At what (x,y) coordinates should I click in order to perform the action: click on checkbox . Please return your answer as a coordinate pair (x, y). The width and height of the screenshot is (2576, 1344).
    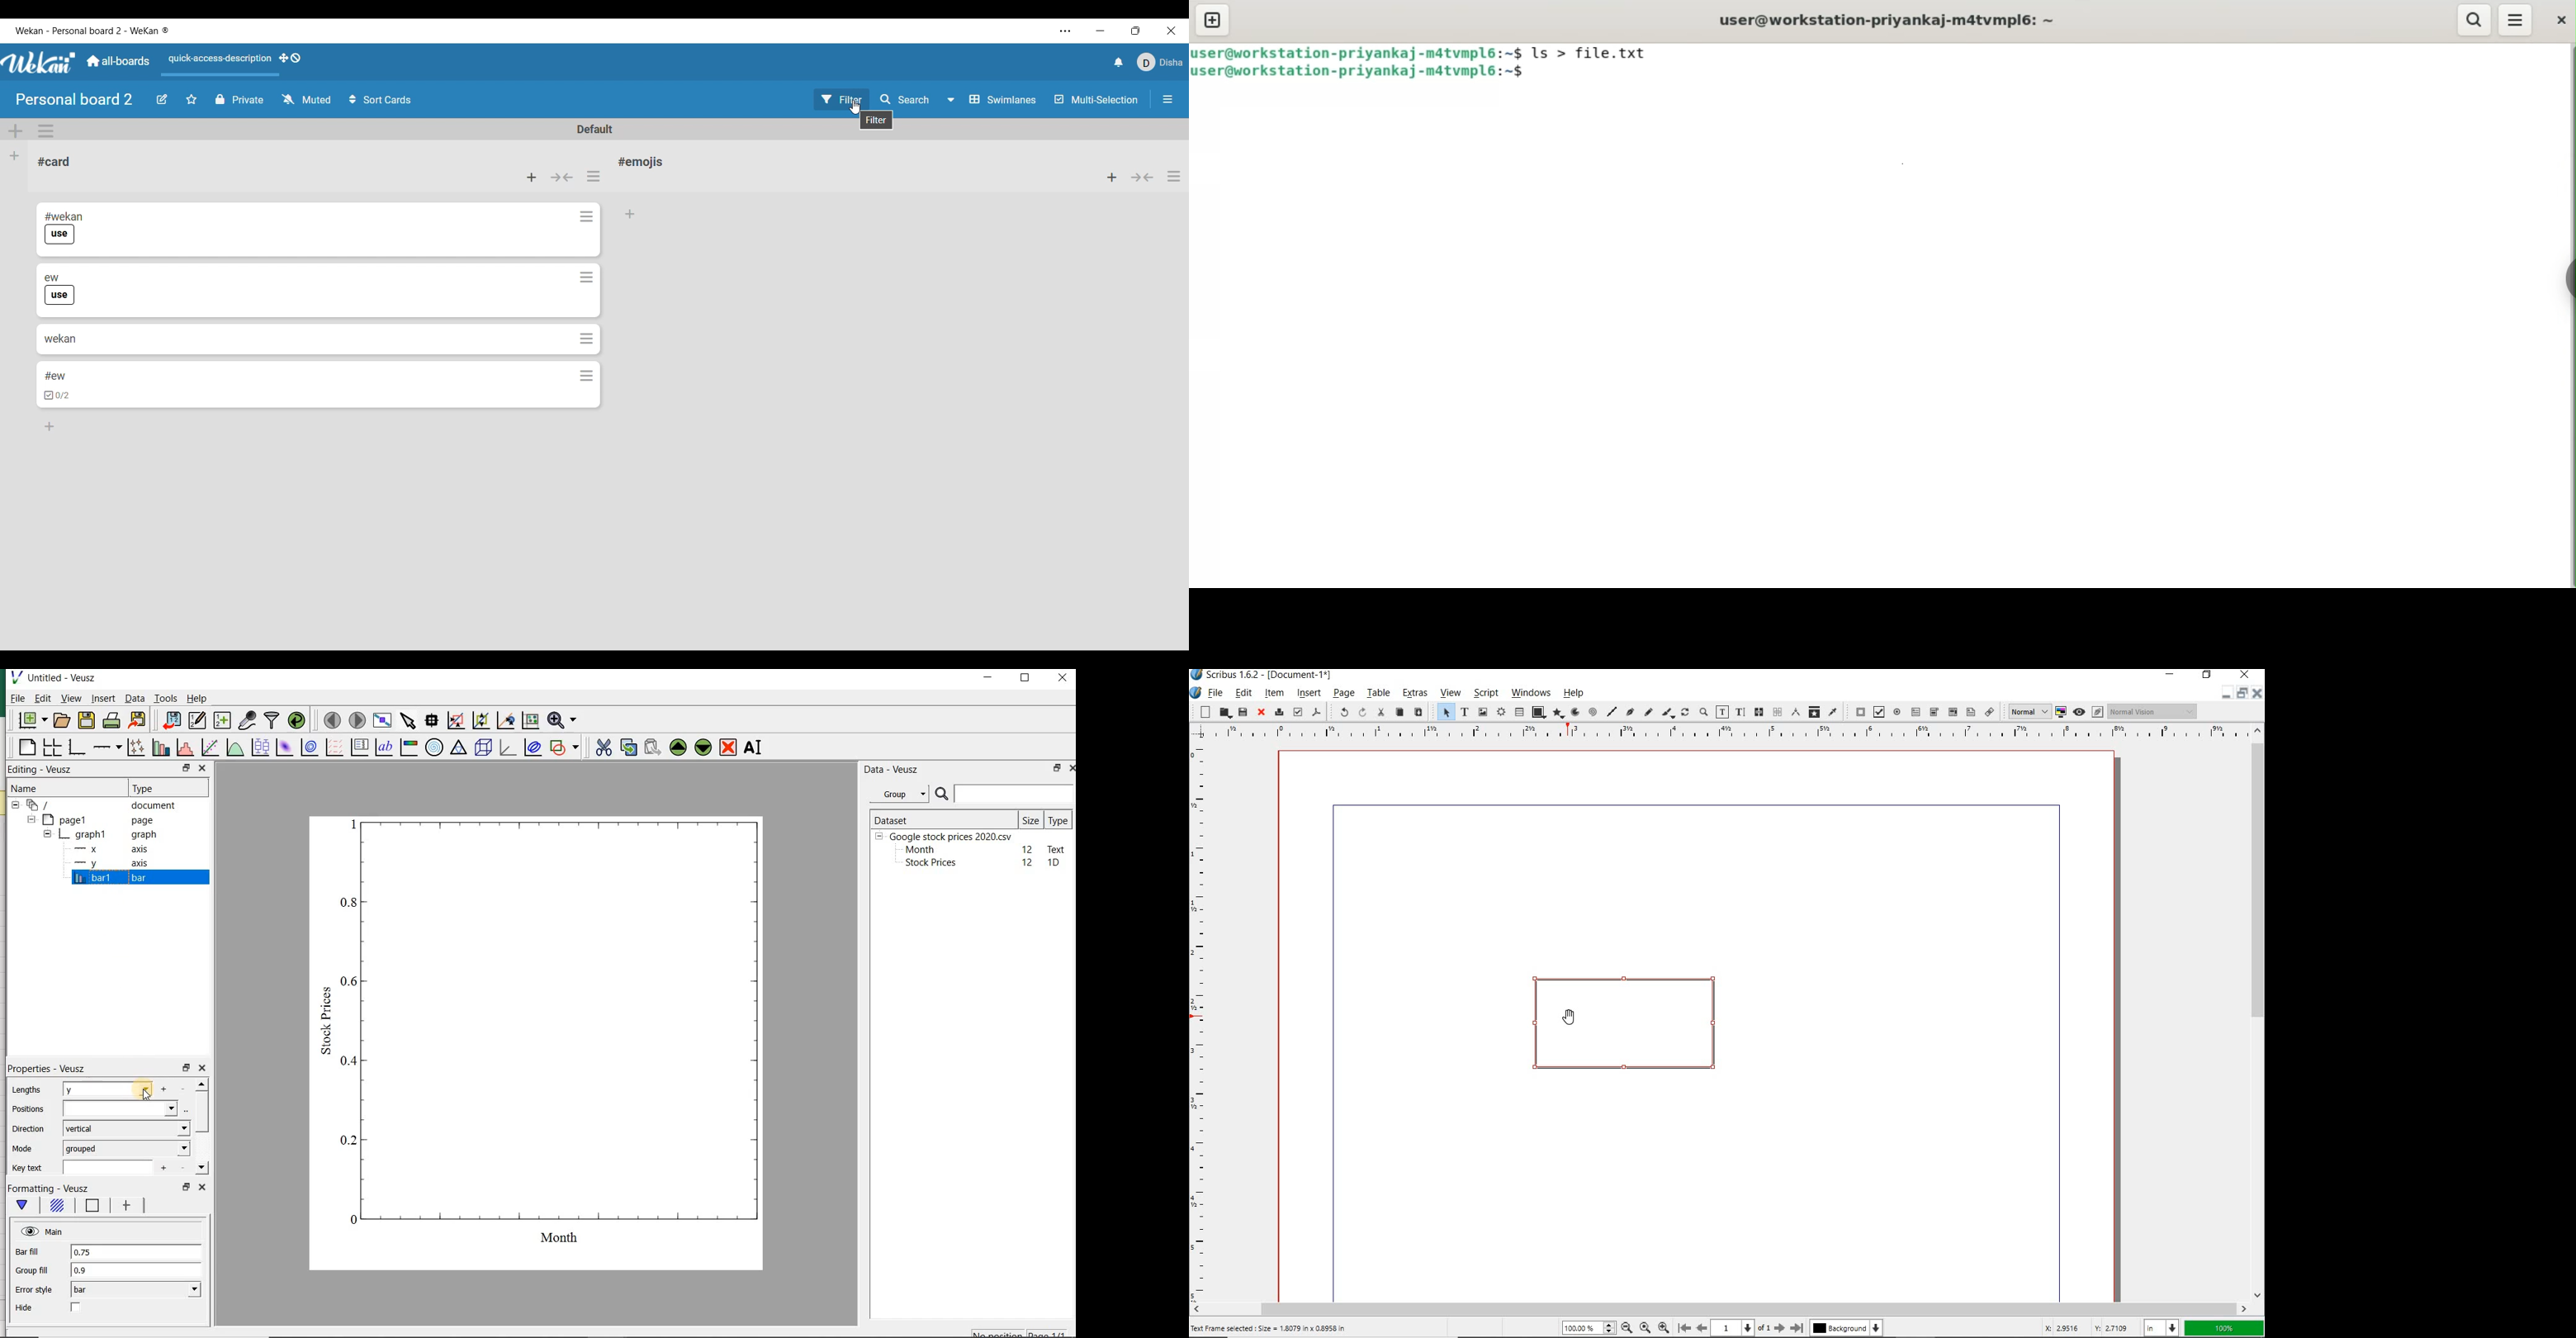
    Looking at the image, I should click on (58, 396).